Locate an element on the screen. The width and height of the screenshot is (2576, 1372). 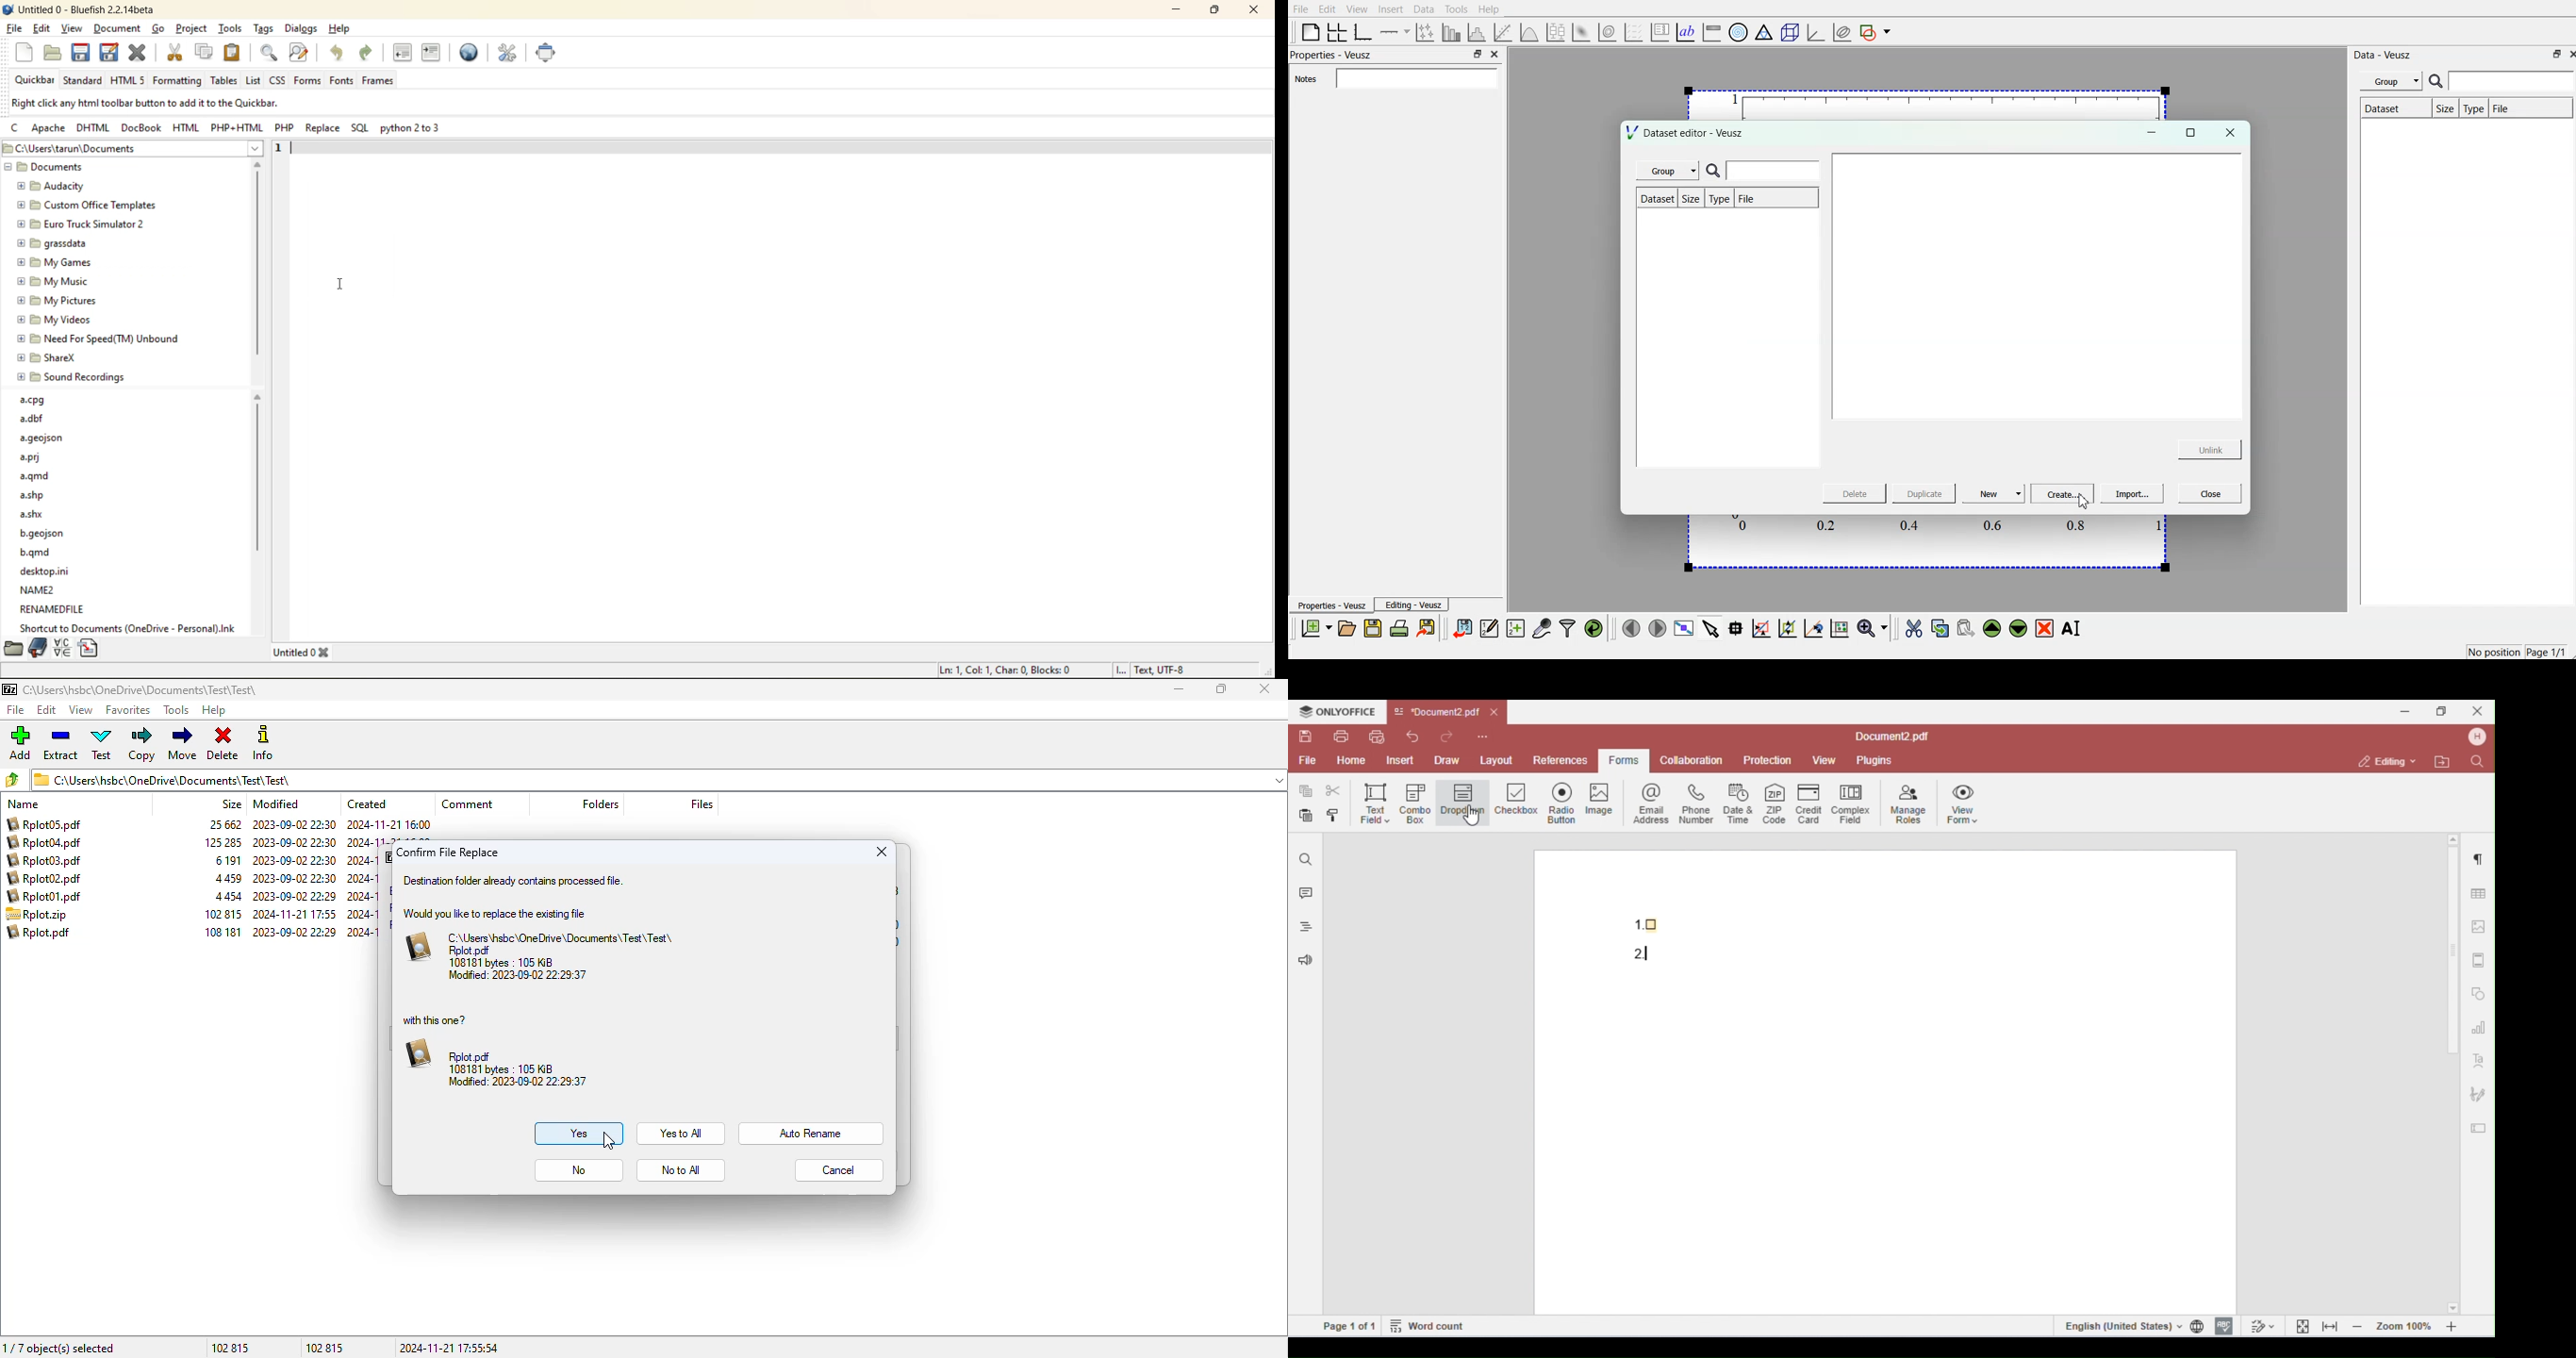
125 285 is located at coordinates (223, 842).